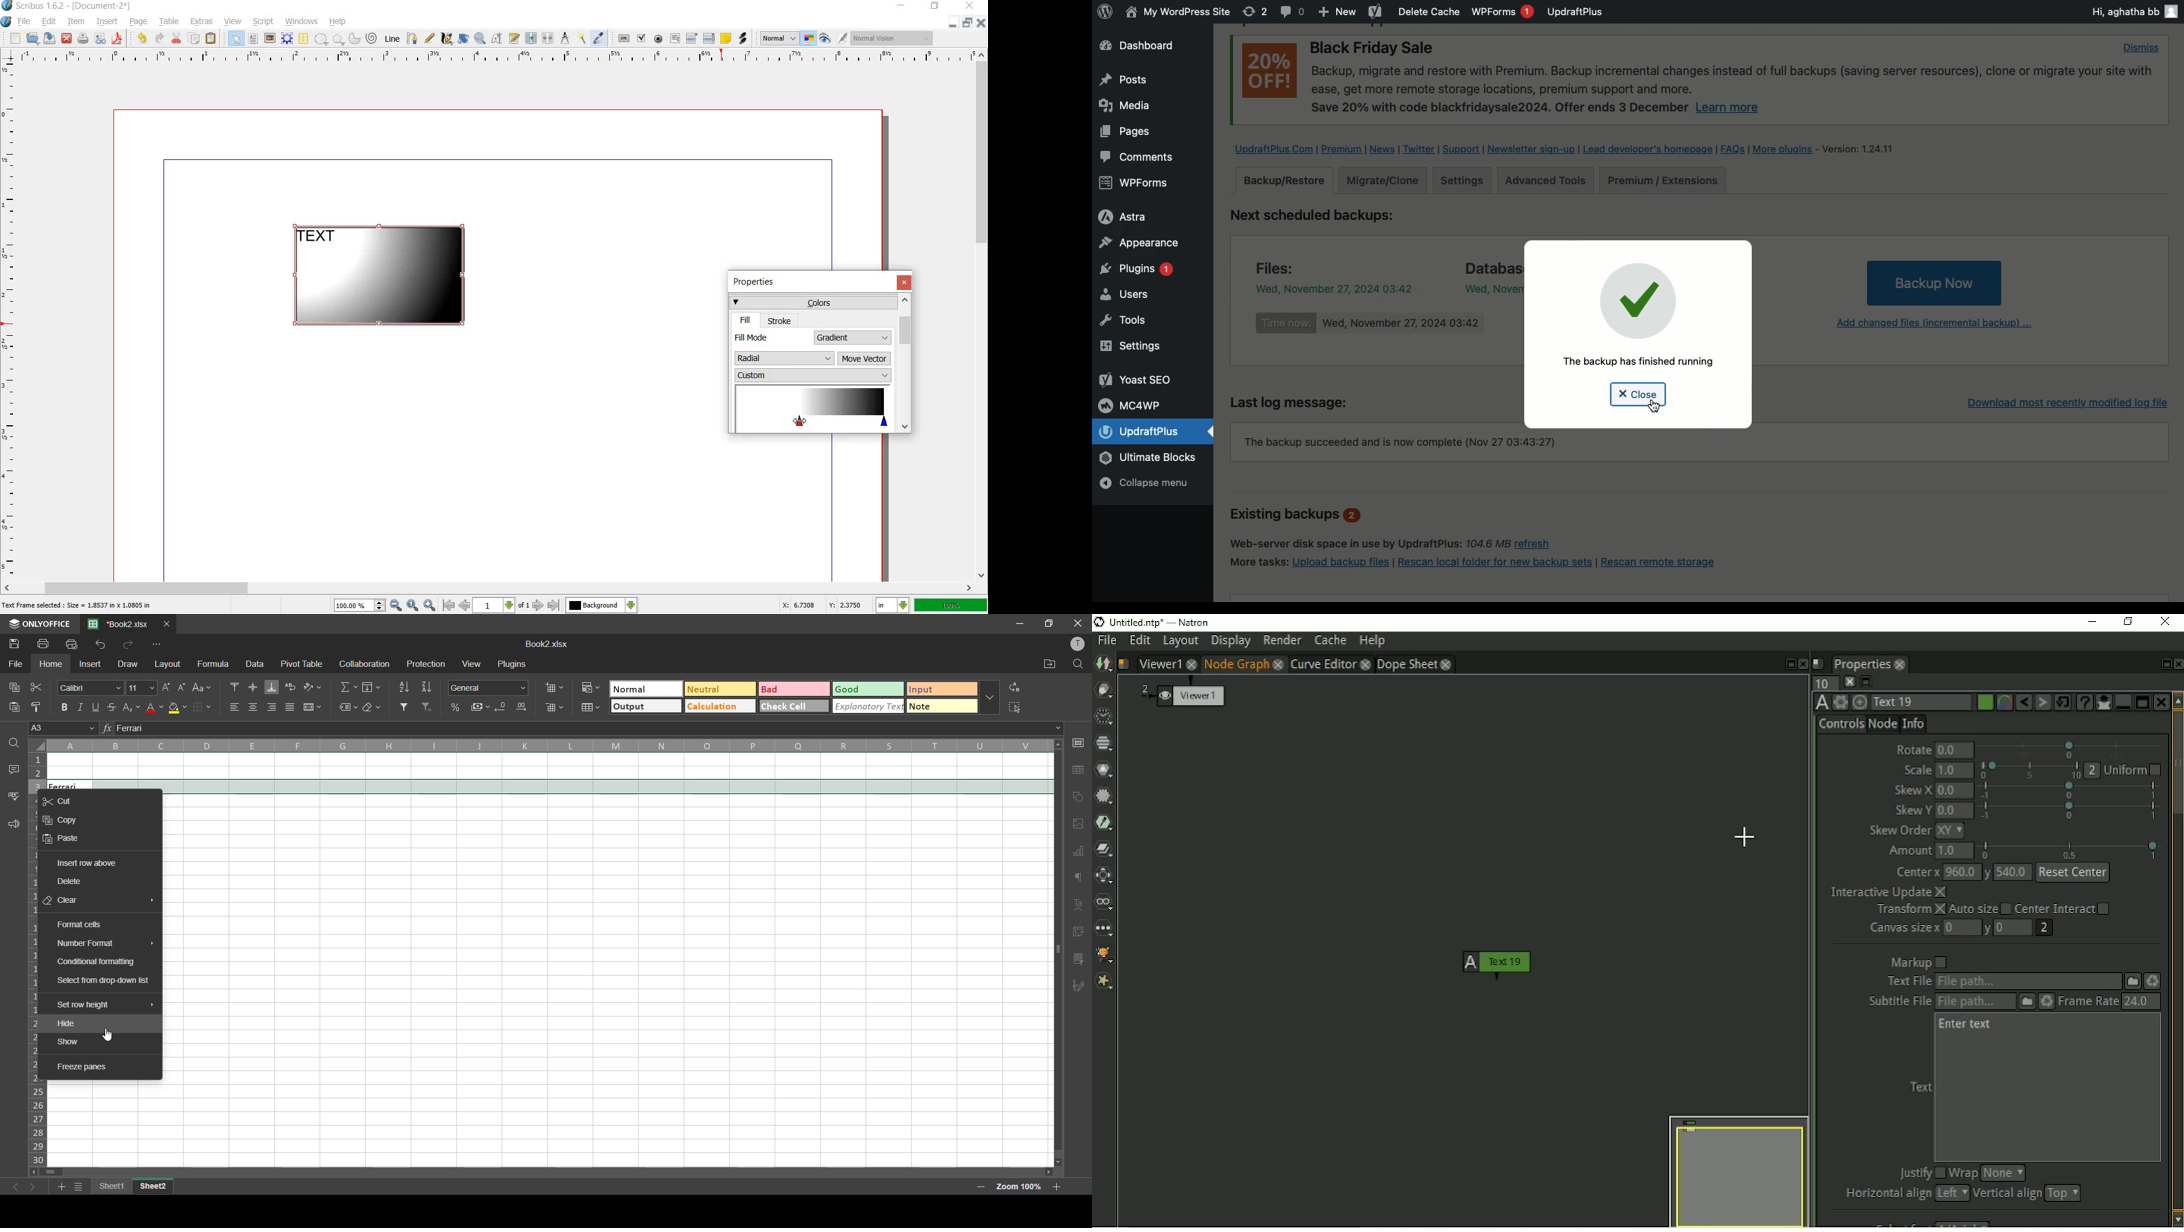  I want to click on scroll bar, so click(489, 587).